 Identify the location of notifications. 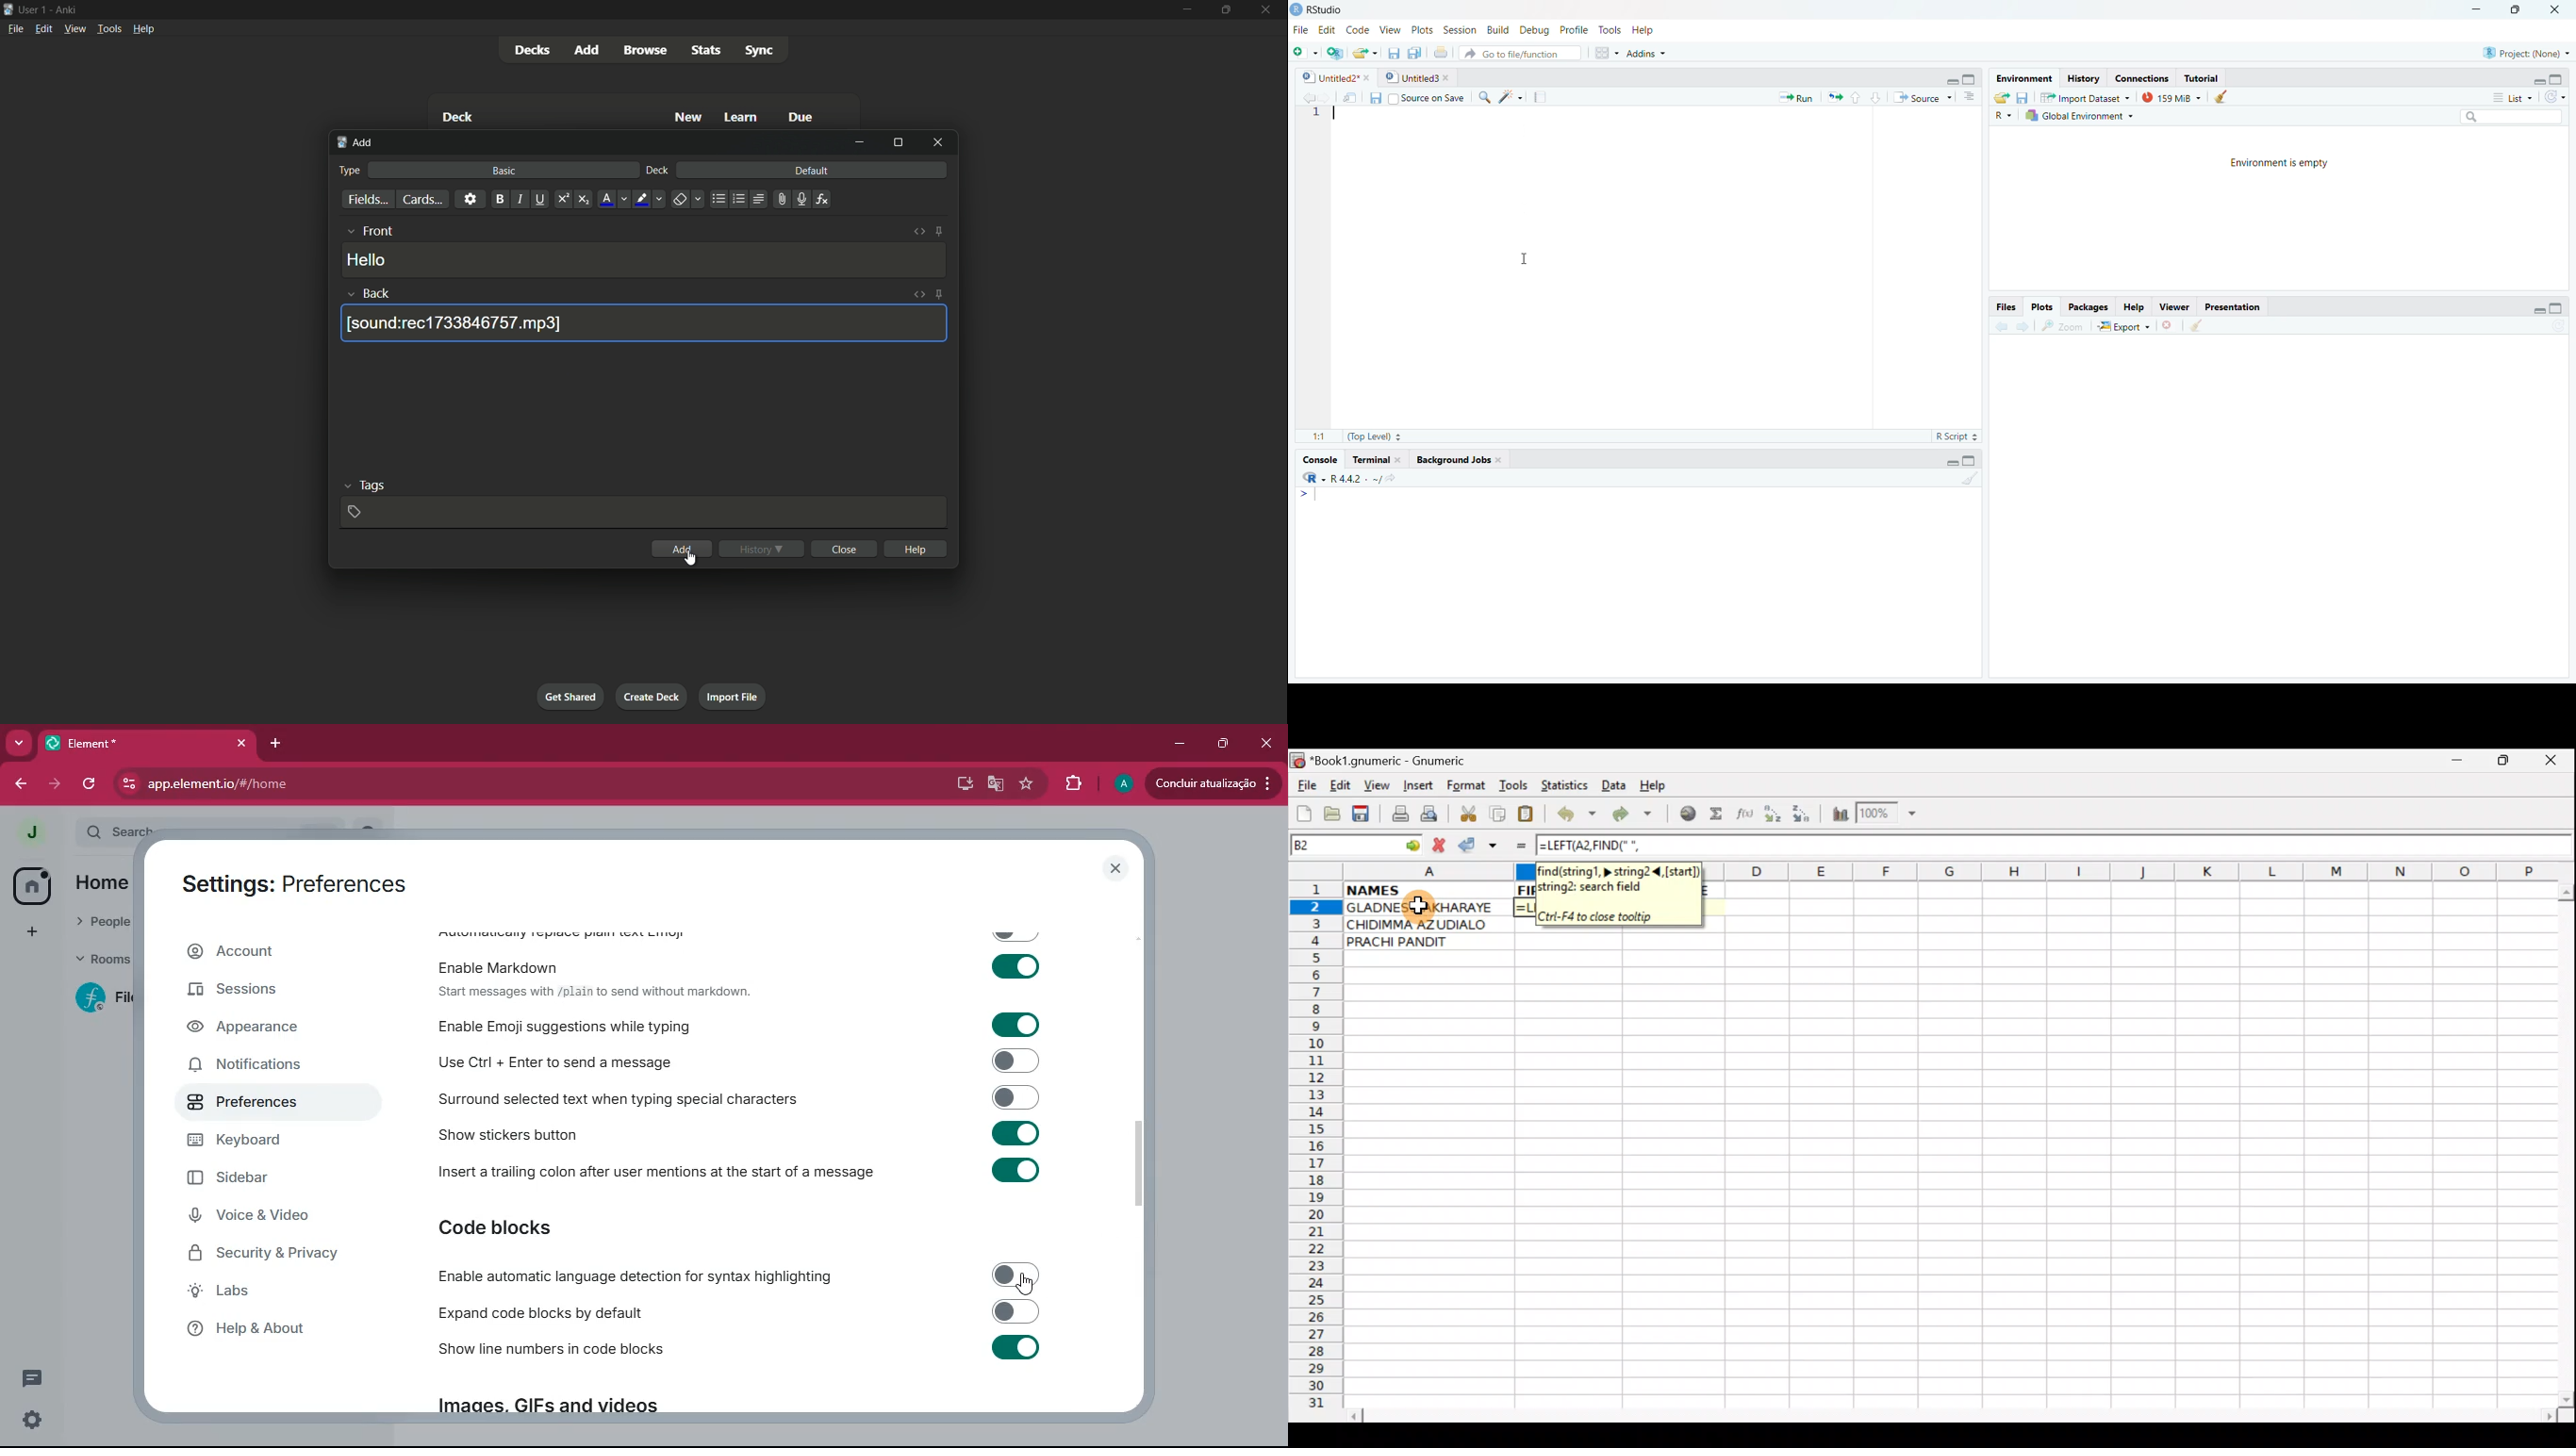
(269, 1068).